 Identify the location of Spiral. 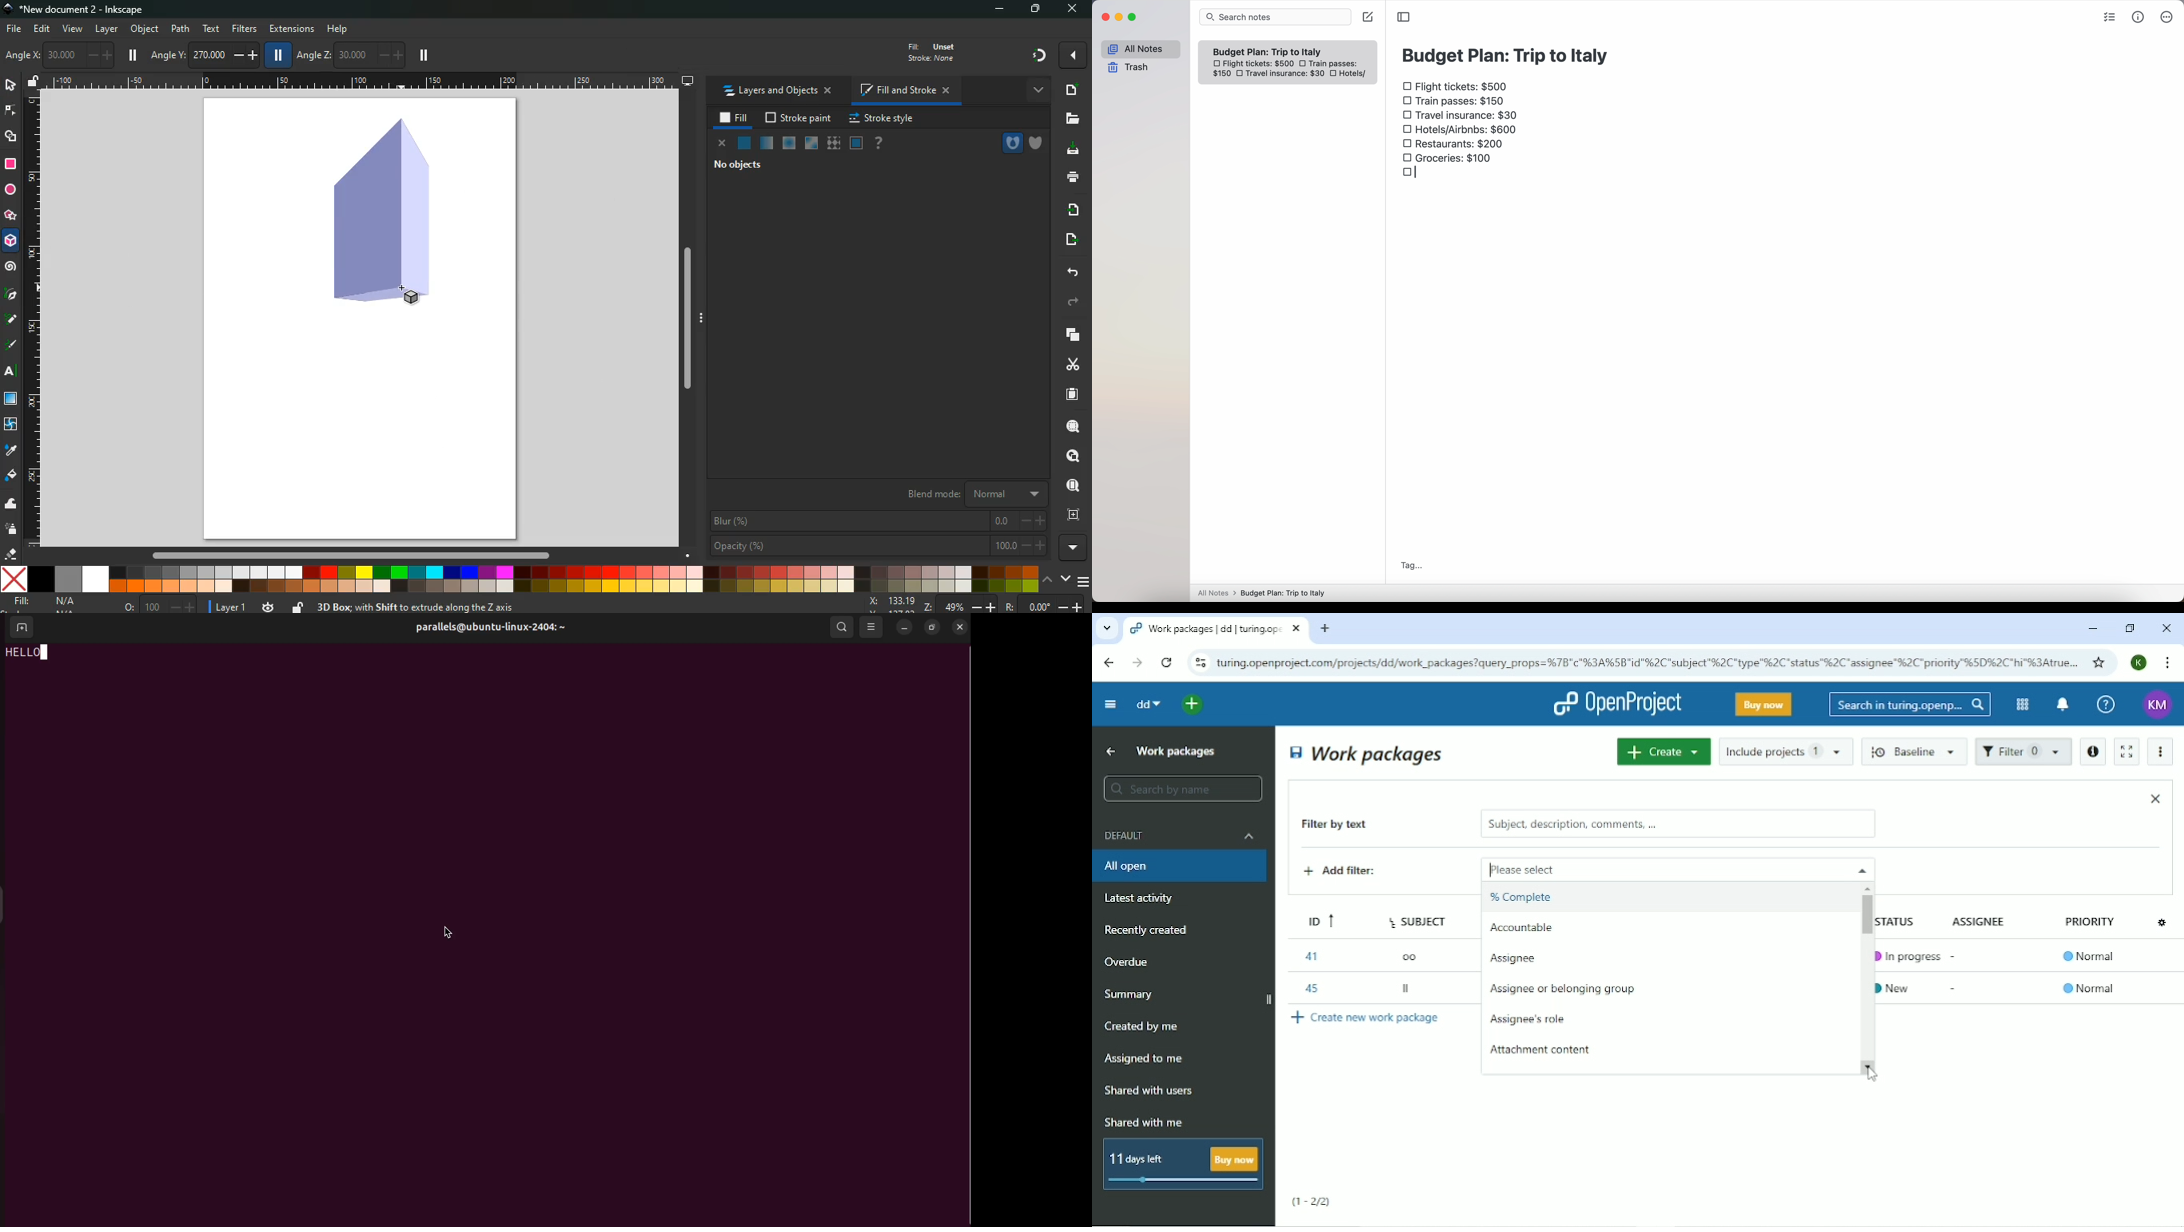
(13, 268).